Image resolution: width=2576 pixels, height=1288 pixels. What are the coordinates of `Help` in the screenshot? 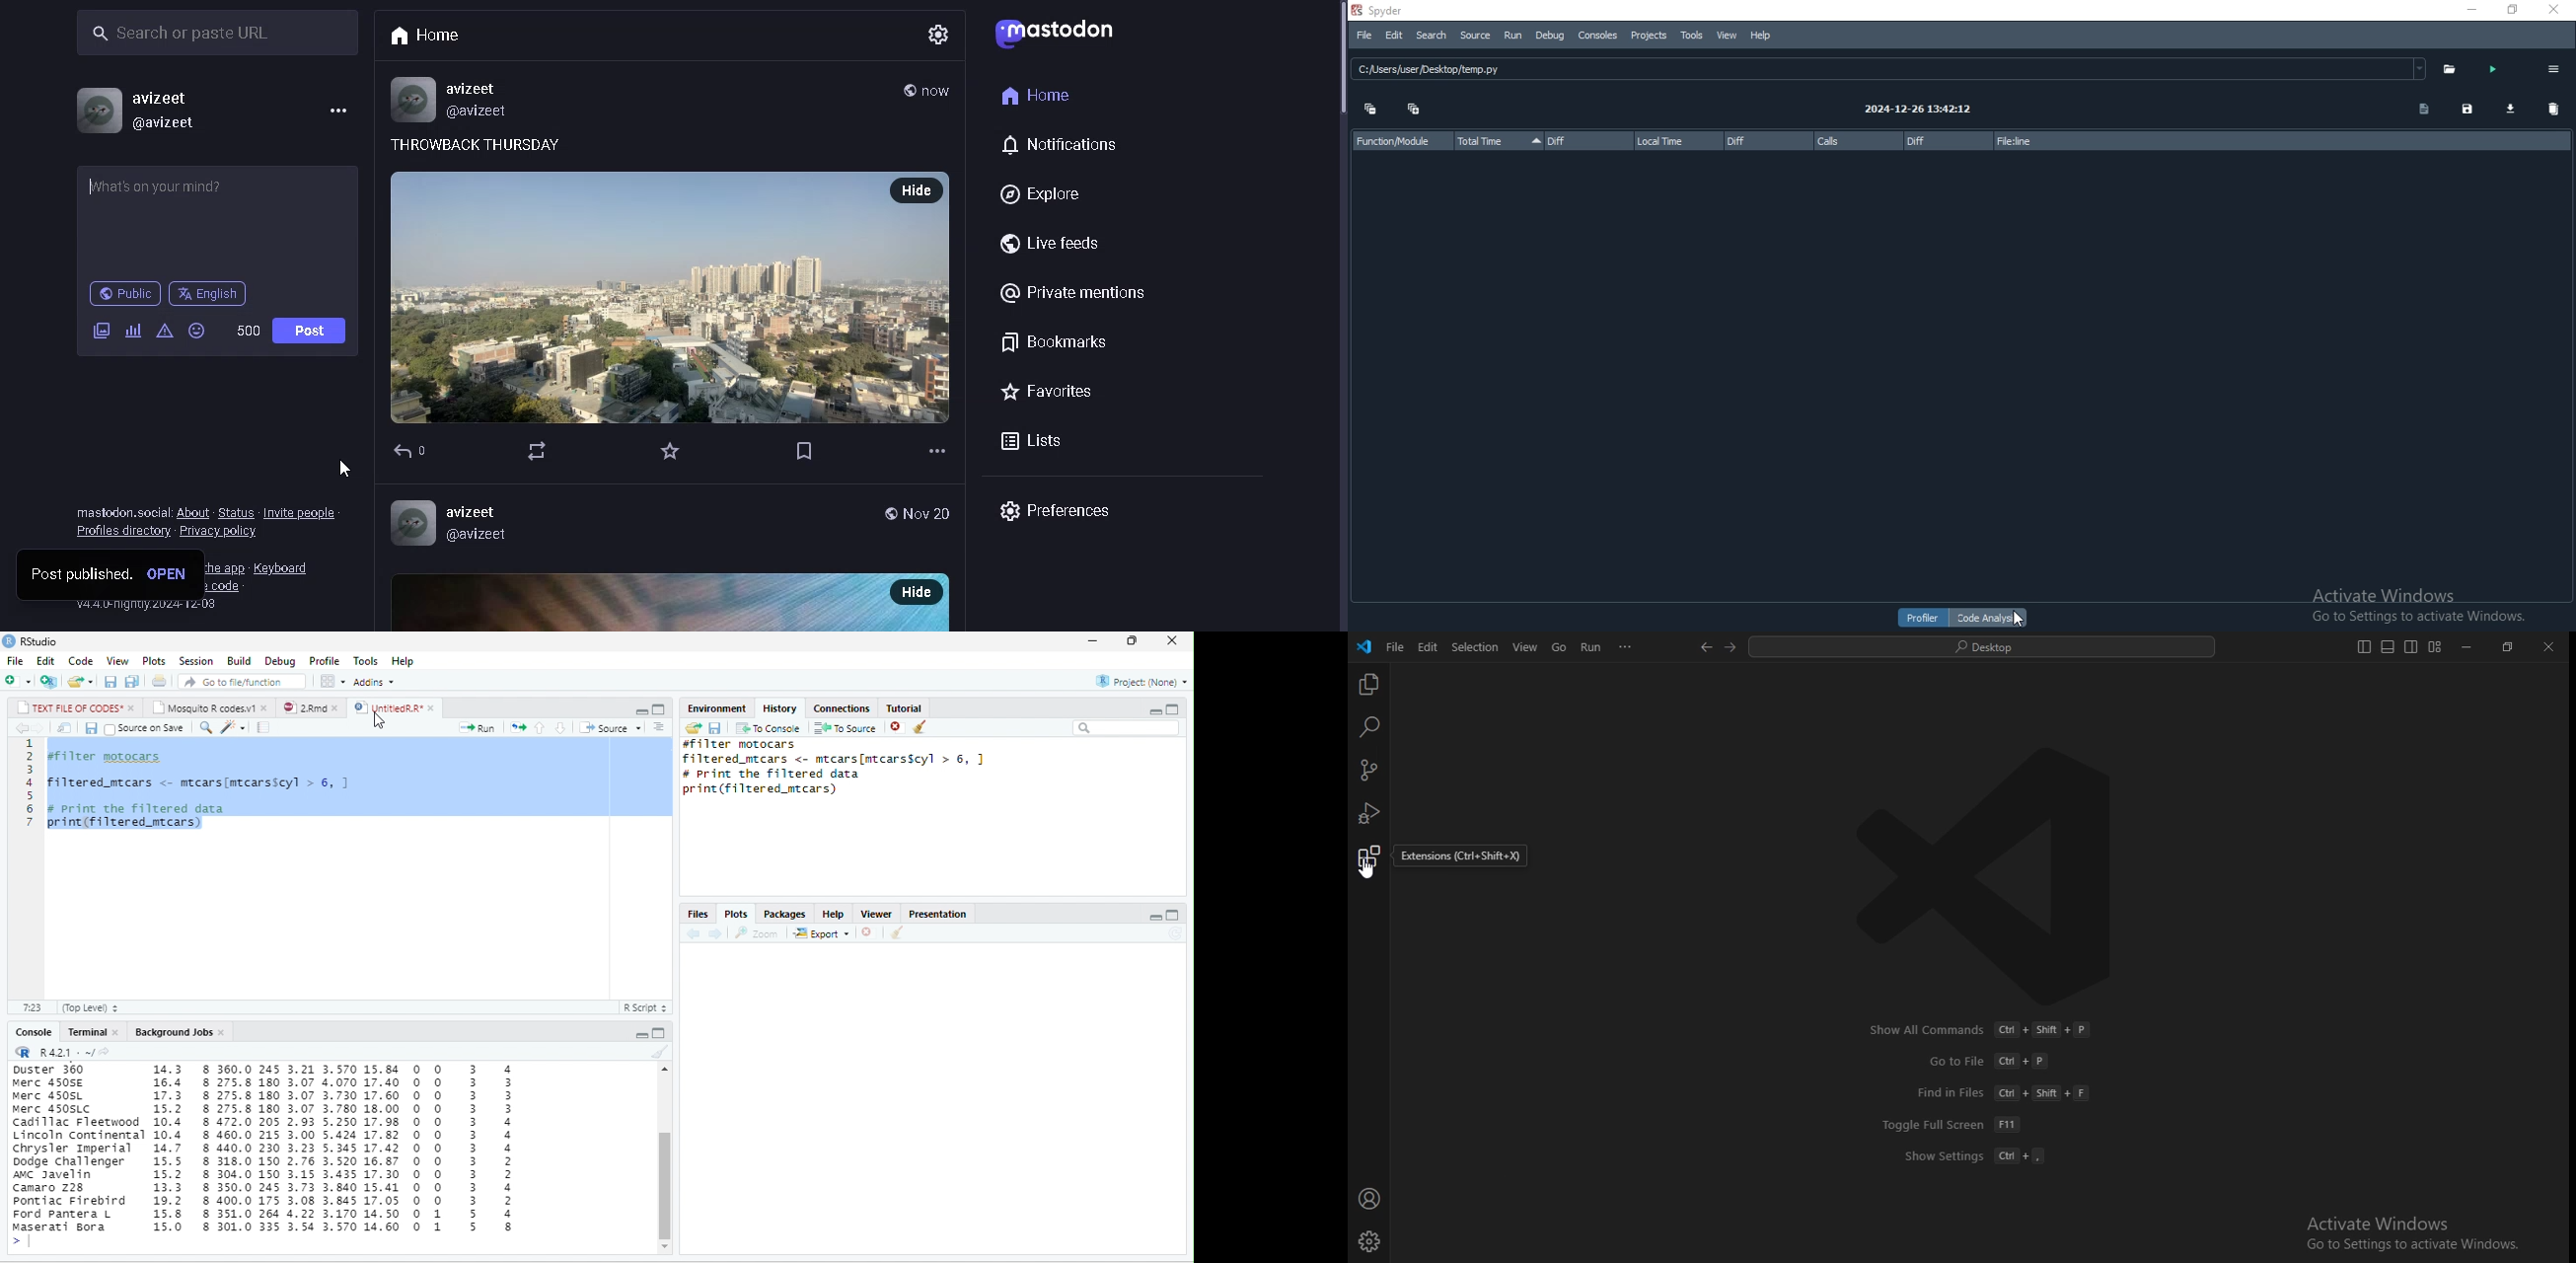 It's located at (402, 661).